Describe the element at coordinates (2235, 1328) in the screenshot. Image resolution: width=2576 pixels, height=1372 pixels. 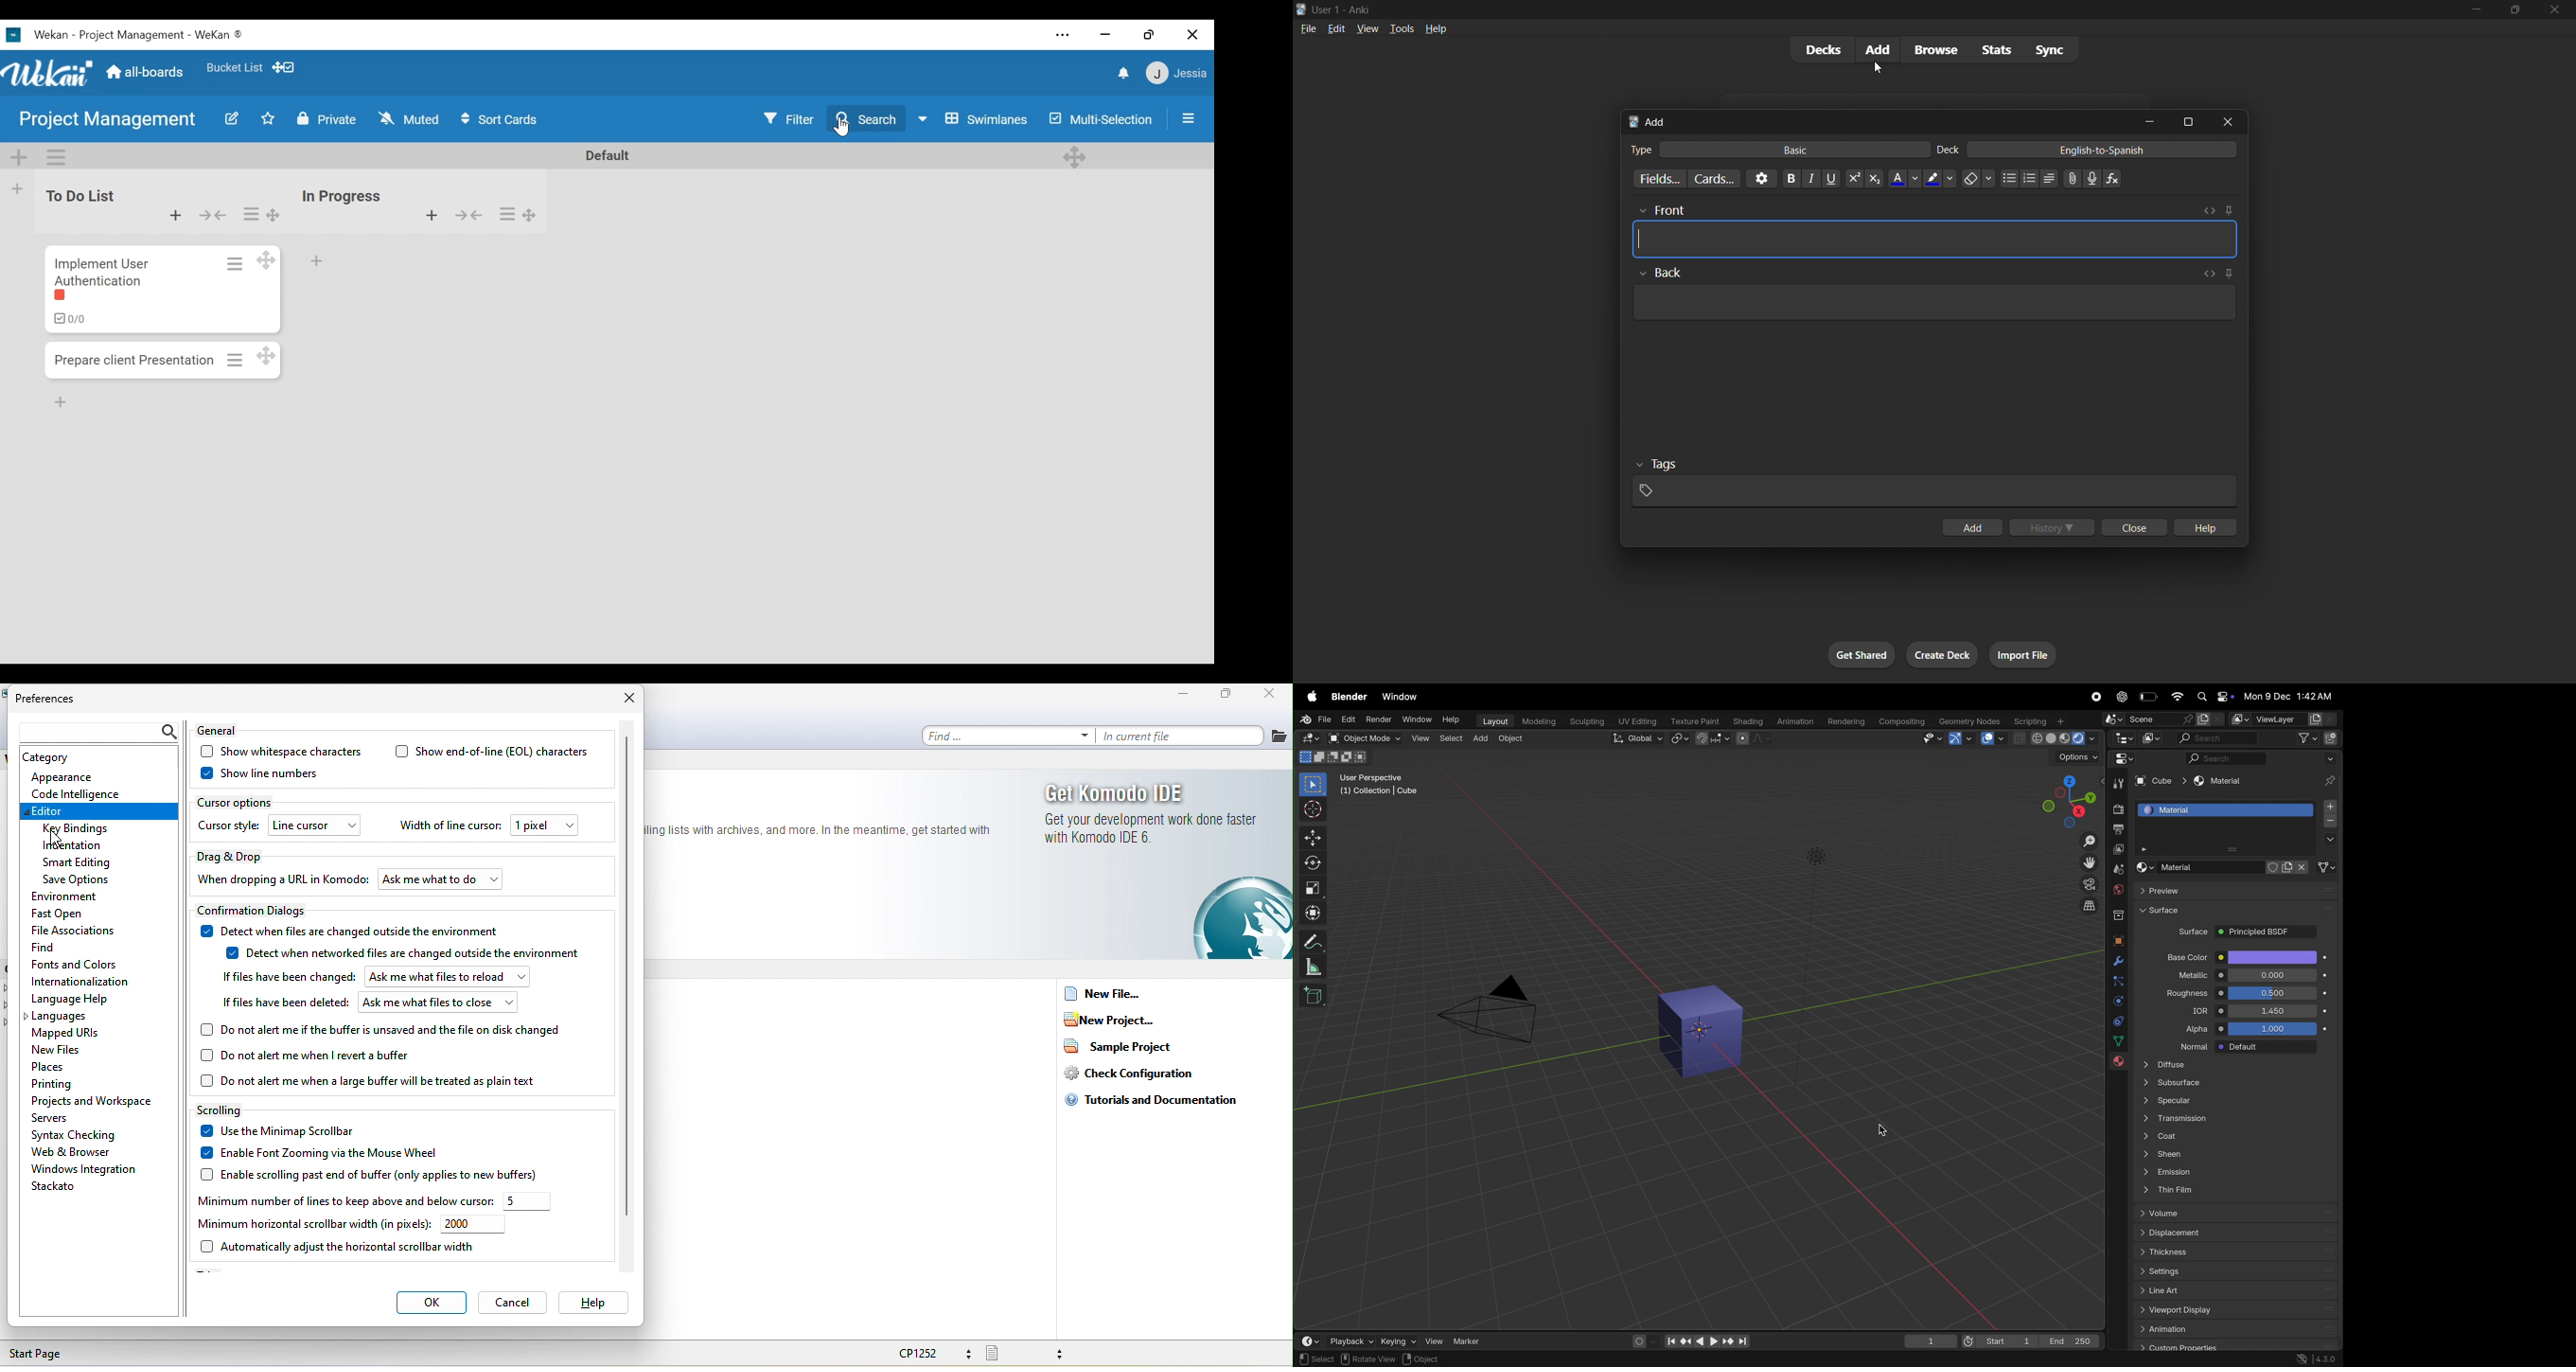
I see `animation` at that location.